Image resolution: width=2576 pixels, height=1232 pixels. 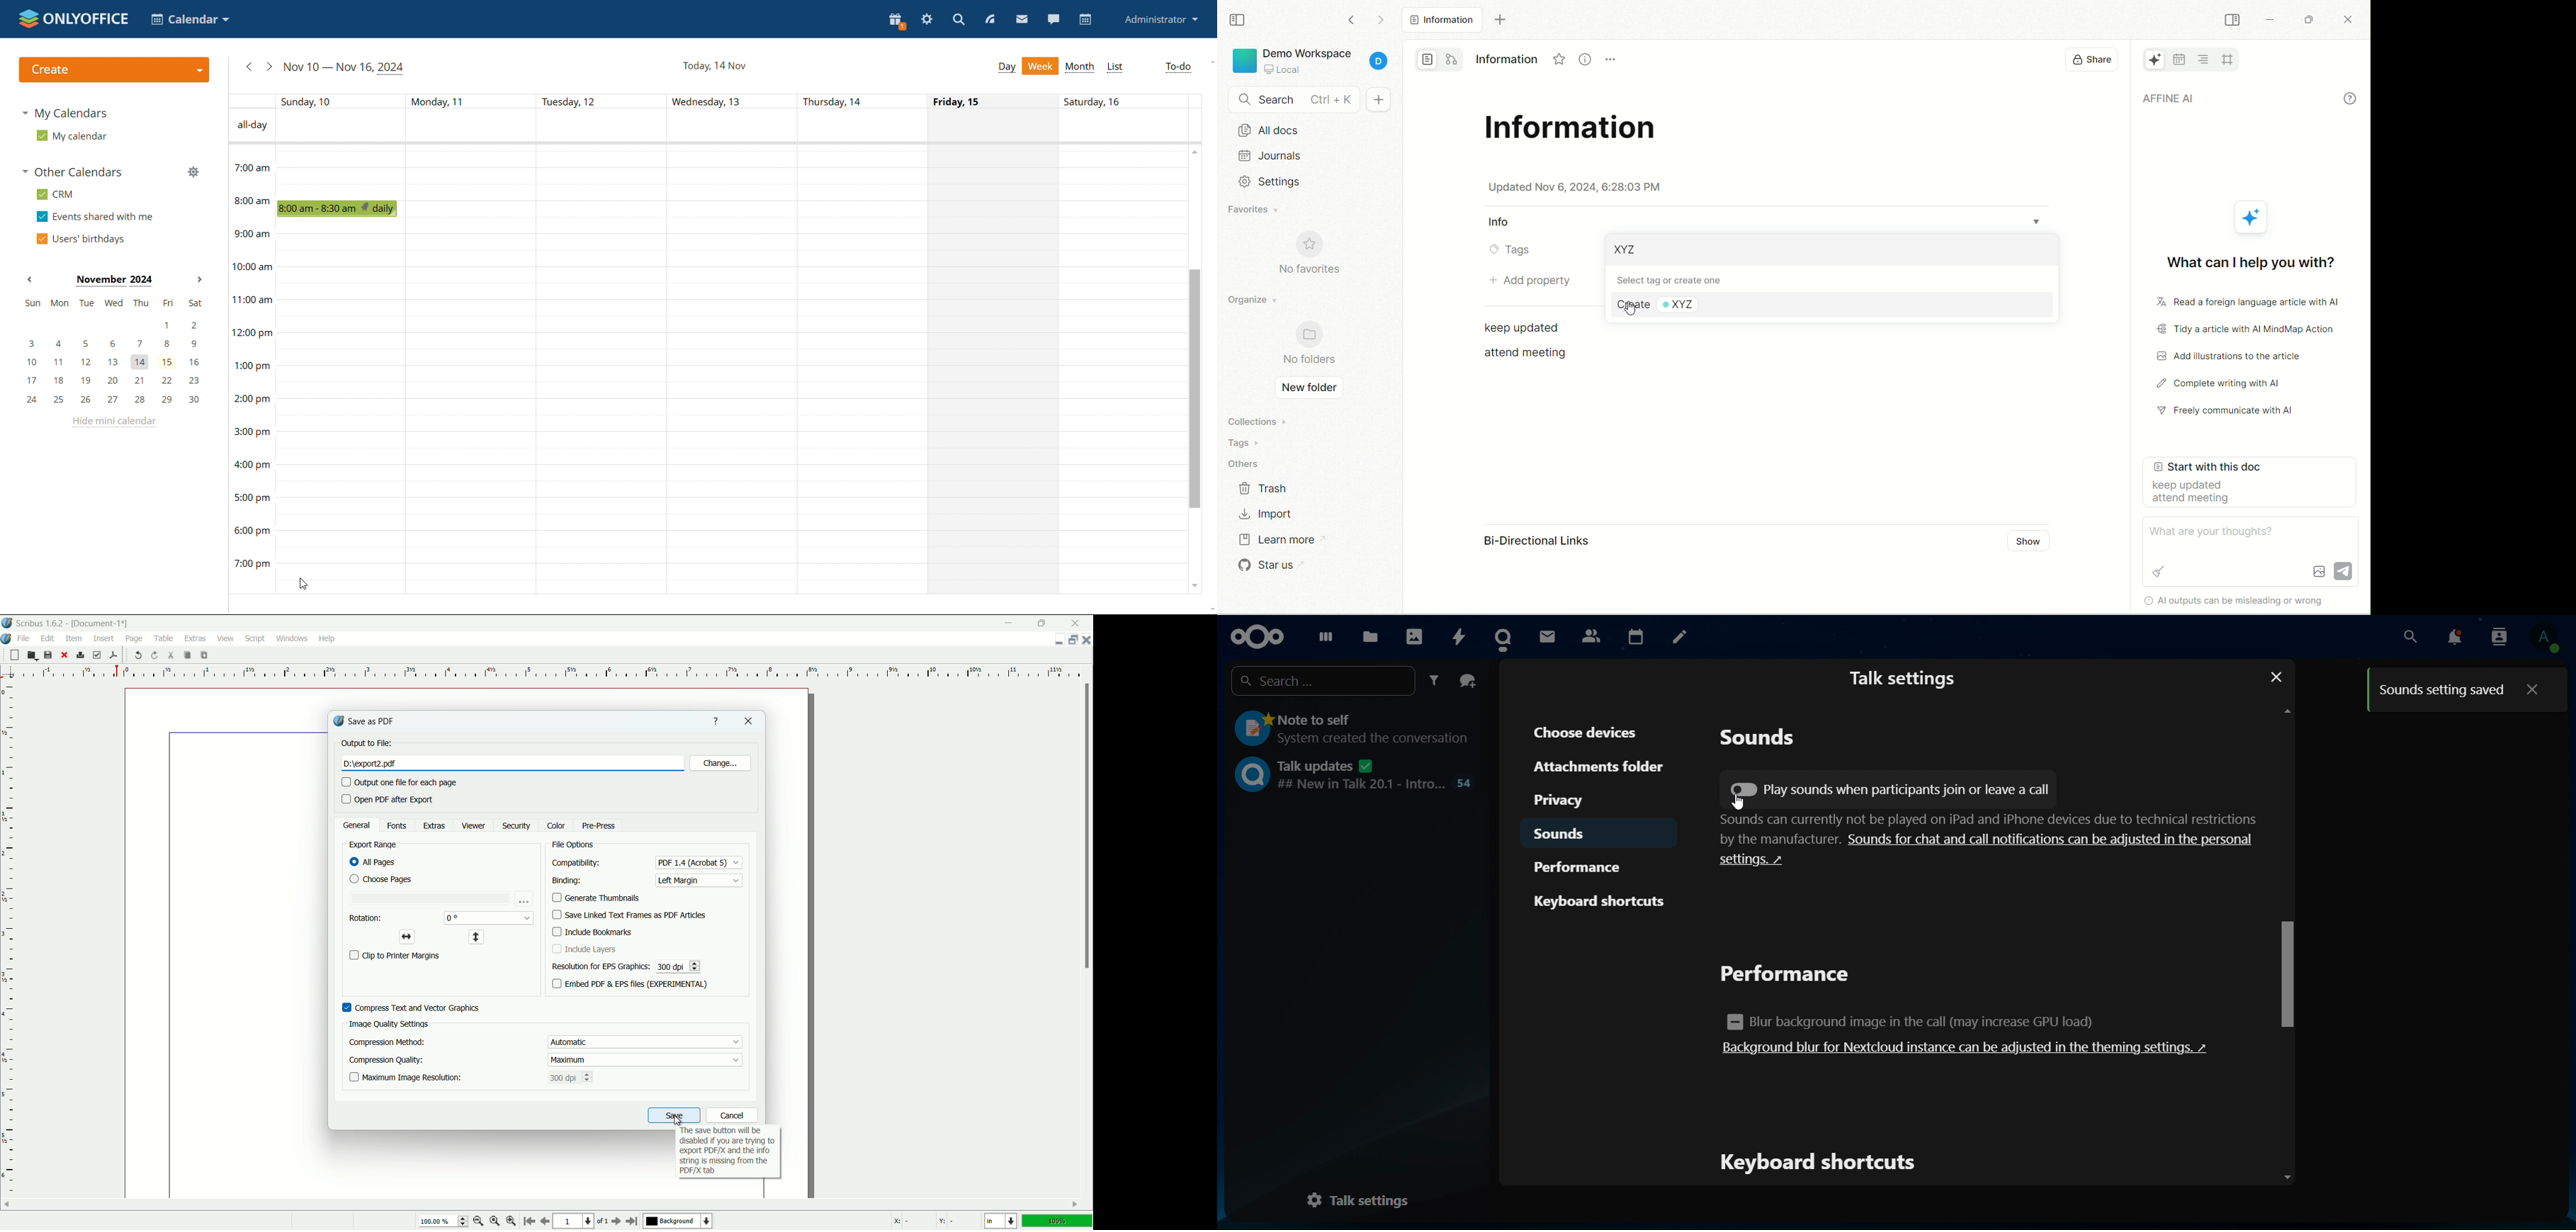 I want to click on maximize, so click(x=1040, y=624).